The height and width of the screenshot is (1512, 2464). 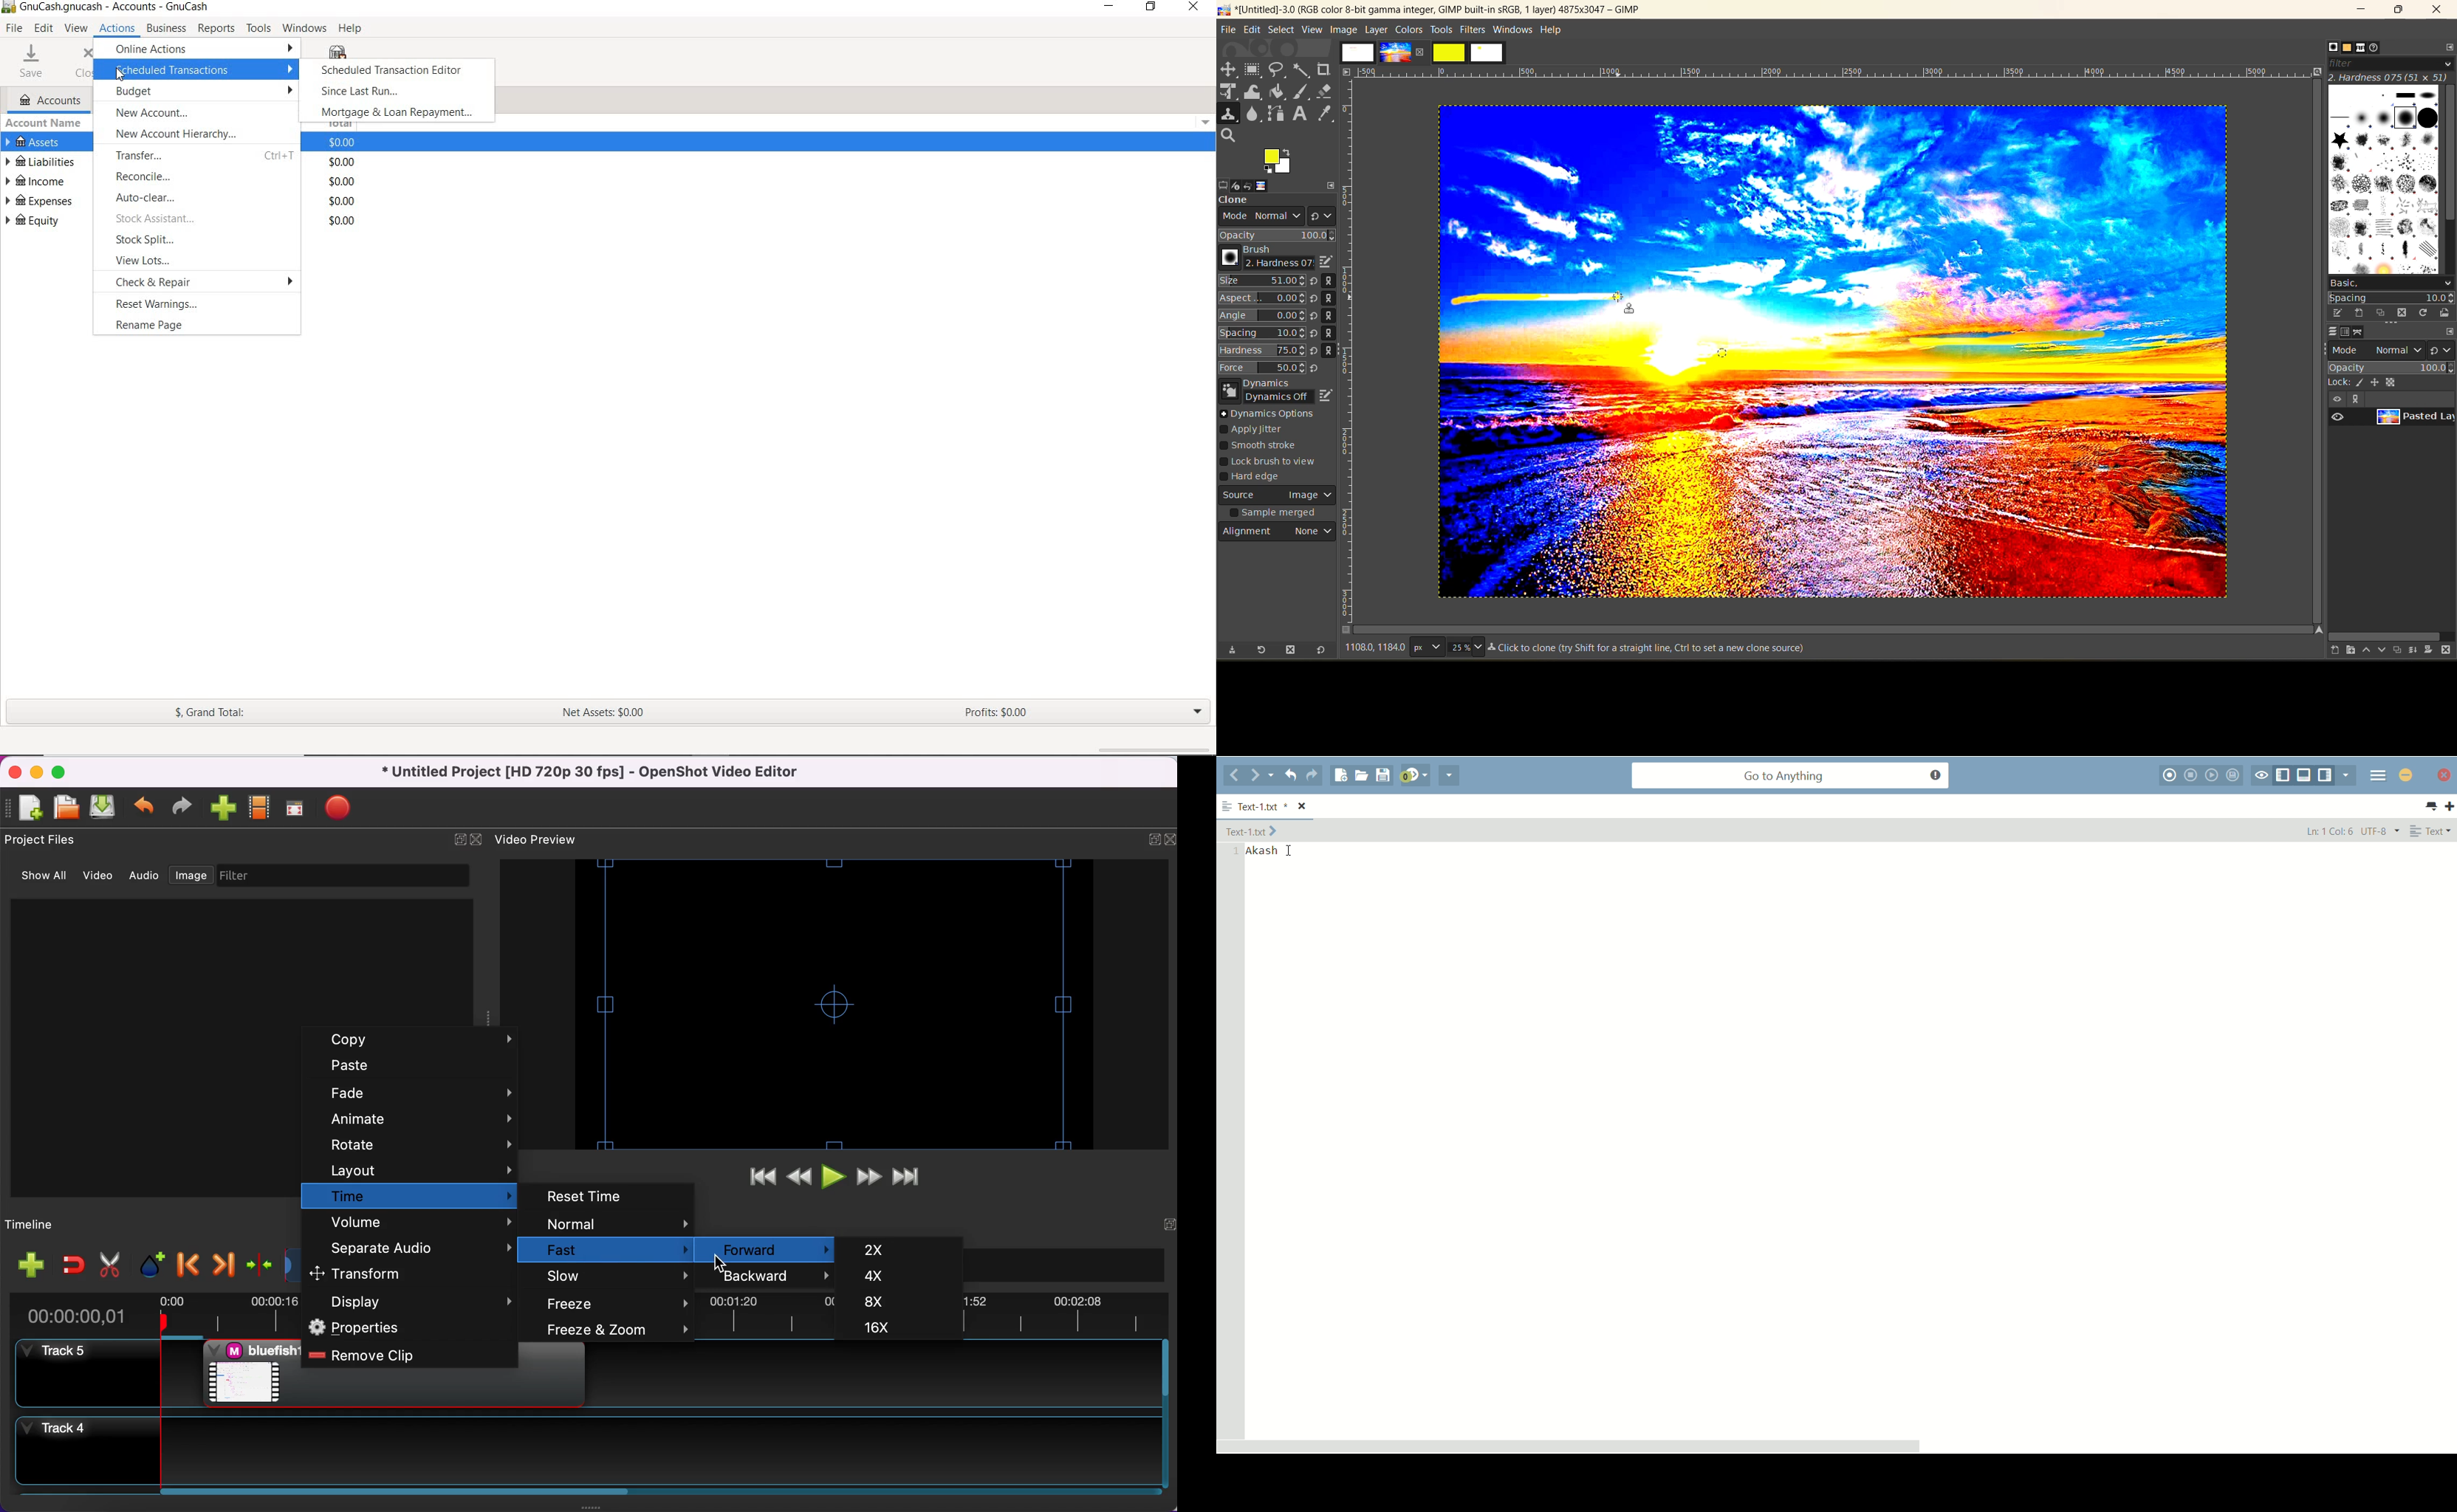 What do you see at coordinates (1358, 52) in the screenshot?
I see `images` at bounding box center [1358, 52].